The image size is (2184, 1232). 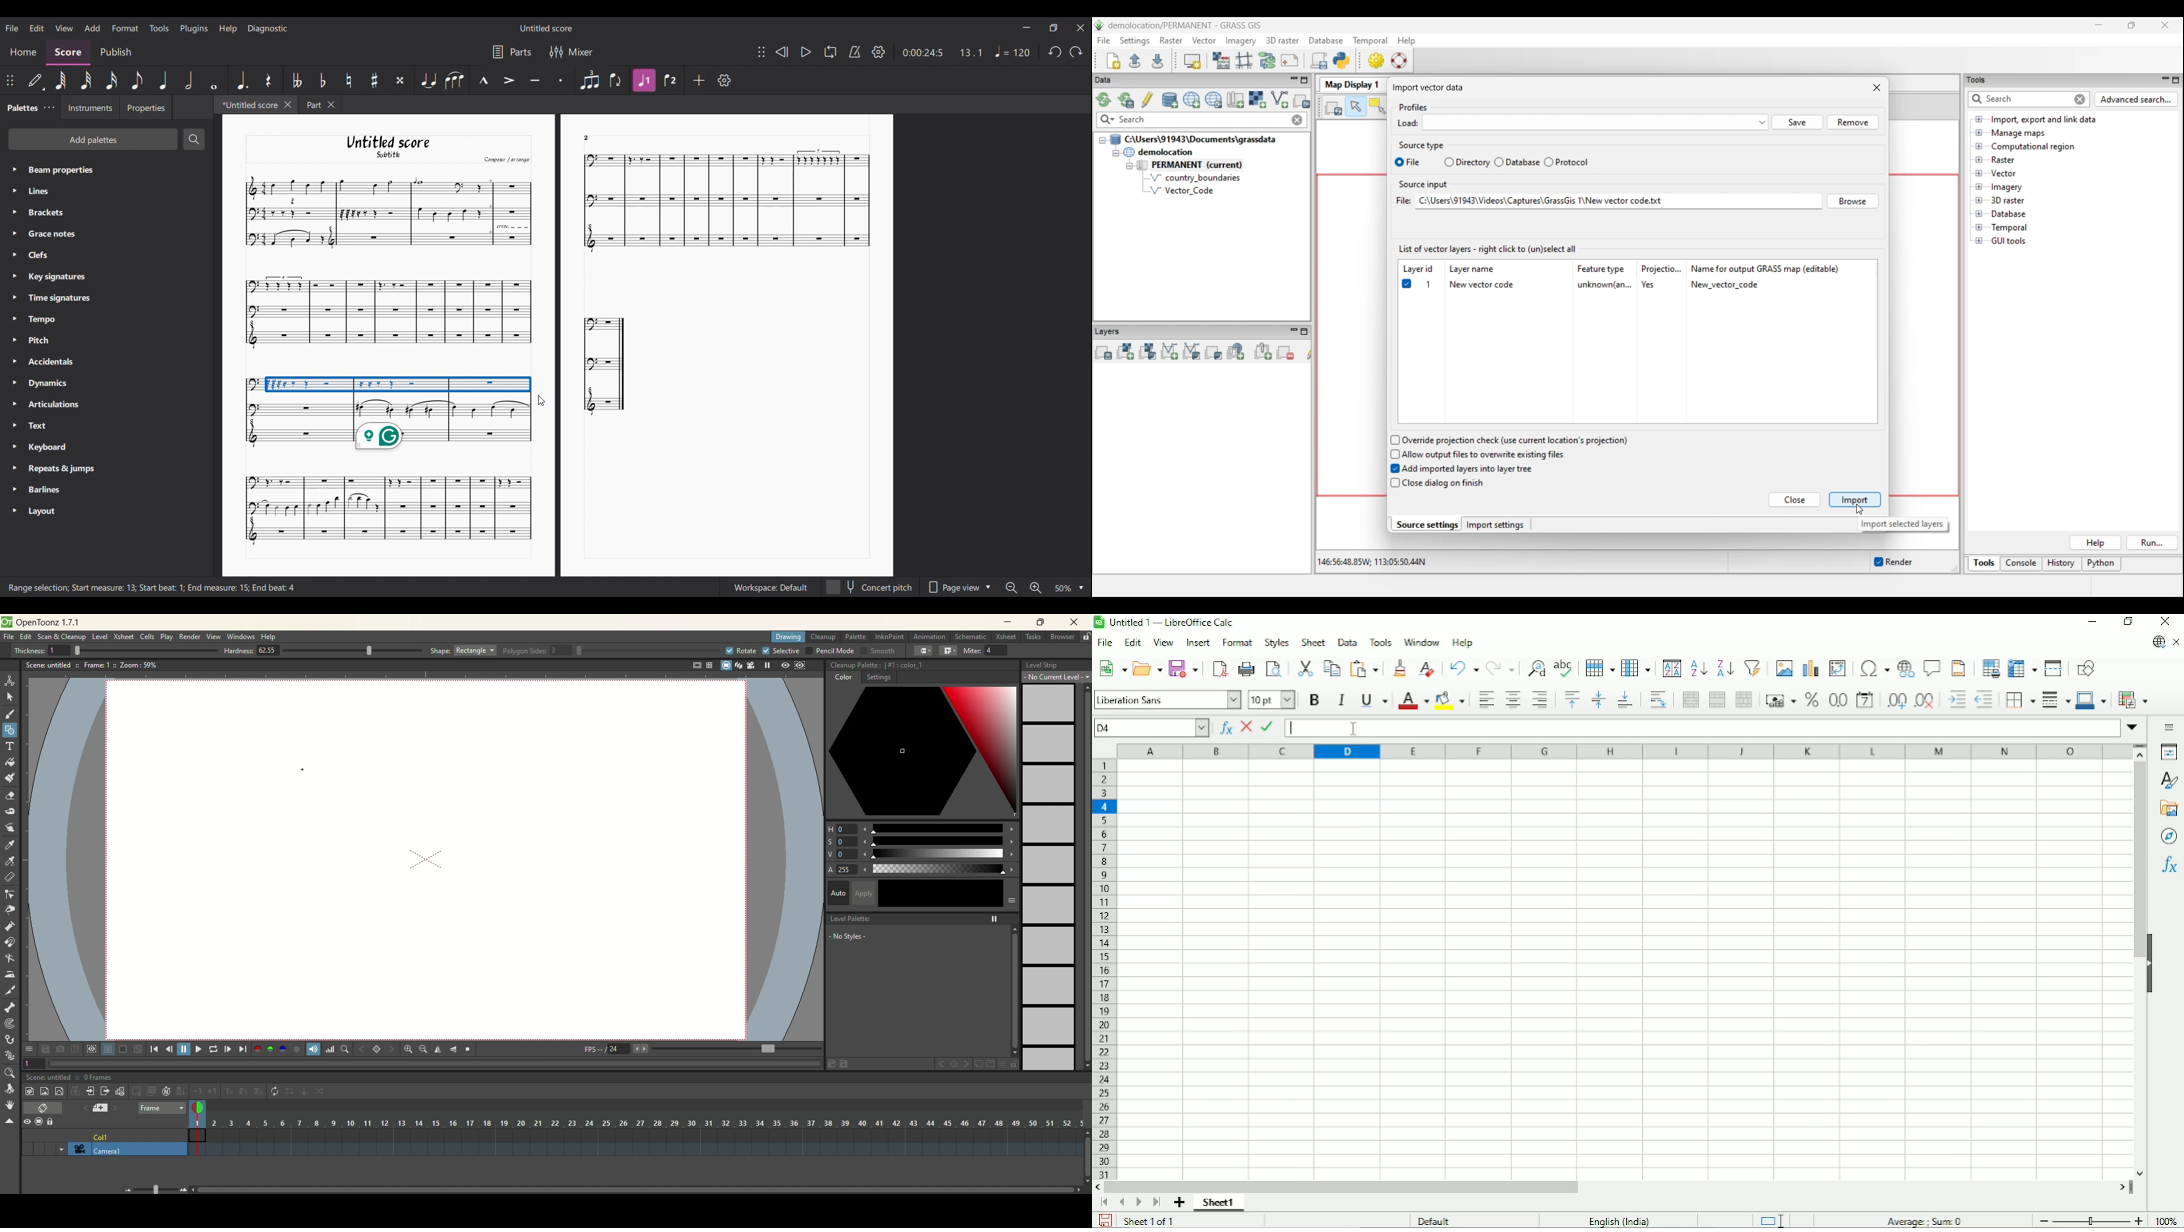 What do you see at coordinates (829, 650) in the screenshot?
I see `pencil mode` at bounding box center [829, 650].